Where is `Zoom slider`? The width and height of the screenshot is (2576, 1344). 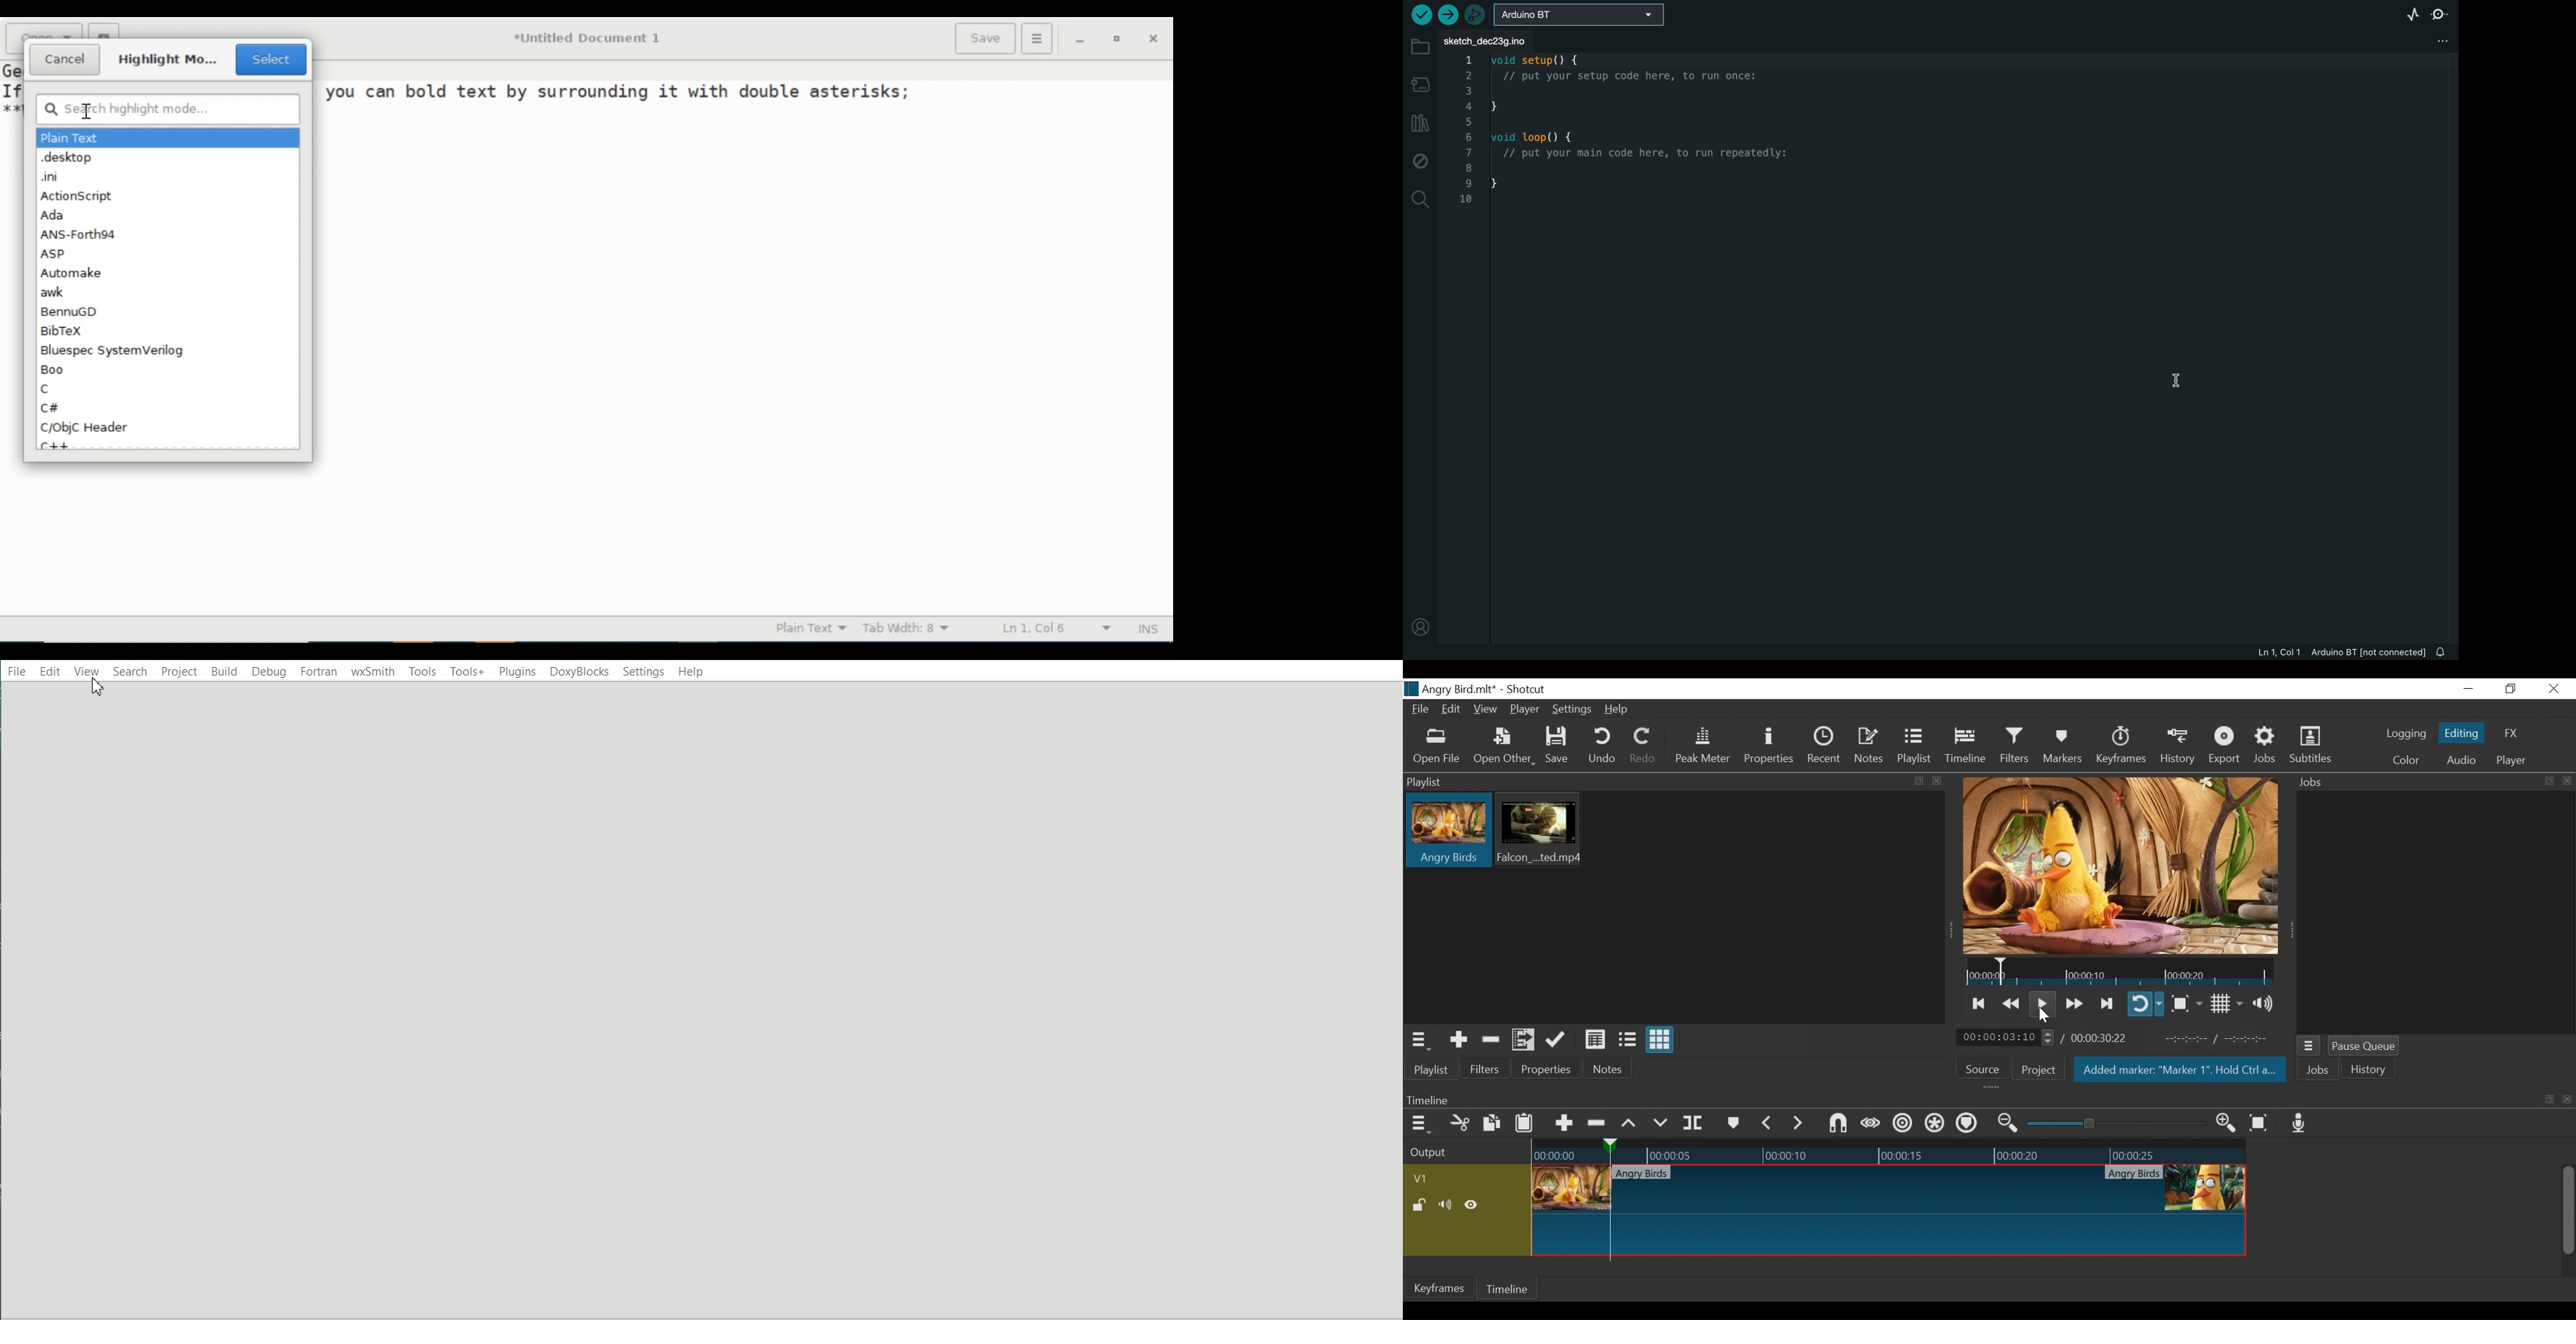 Zoom slider is located at coordinates (2115, 1125).